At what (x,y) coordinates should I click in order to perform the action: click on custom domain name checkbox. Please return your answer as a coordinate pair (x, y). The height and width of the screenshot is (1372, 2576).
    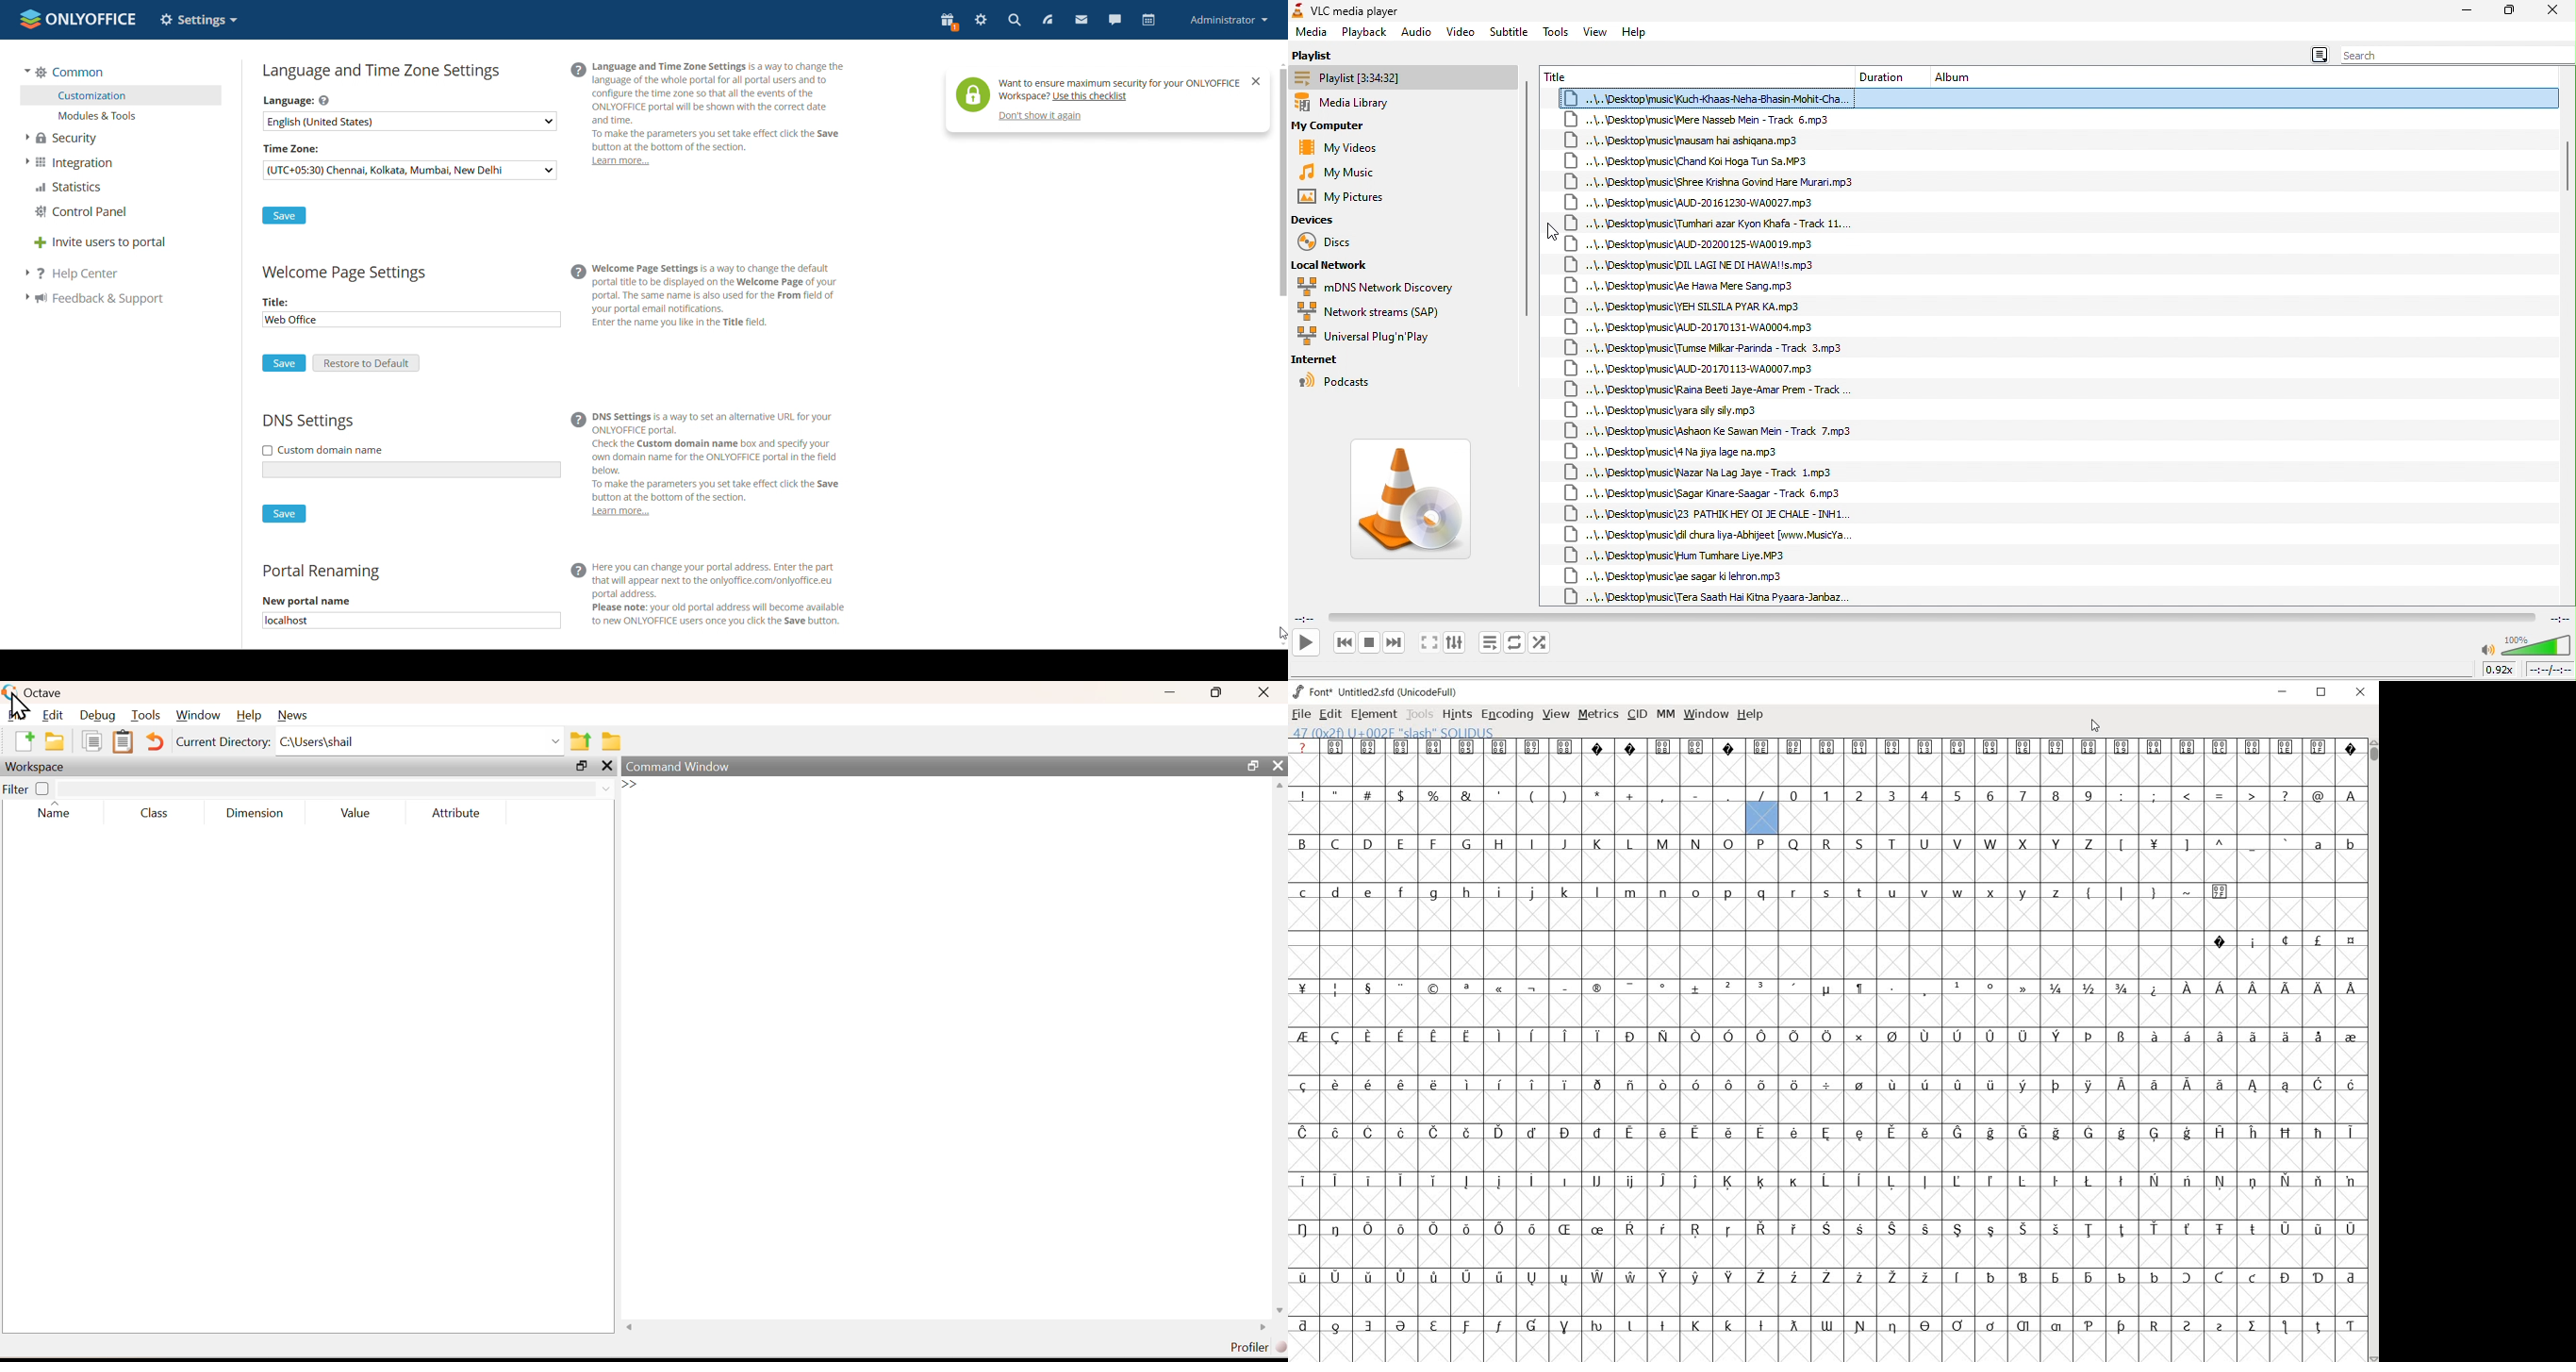
    Looking at the image, I should click on (322, 450).